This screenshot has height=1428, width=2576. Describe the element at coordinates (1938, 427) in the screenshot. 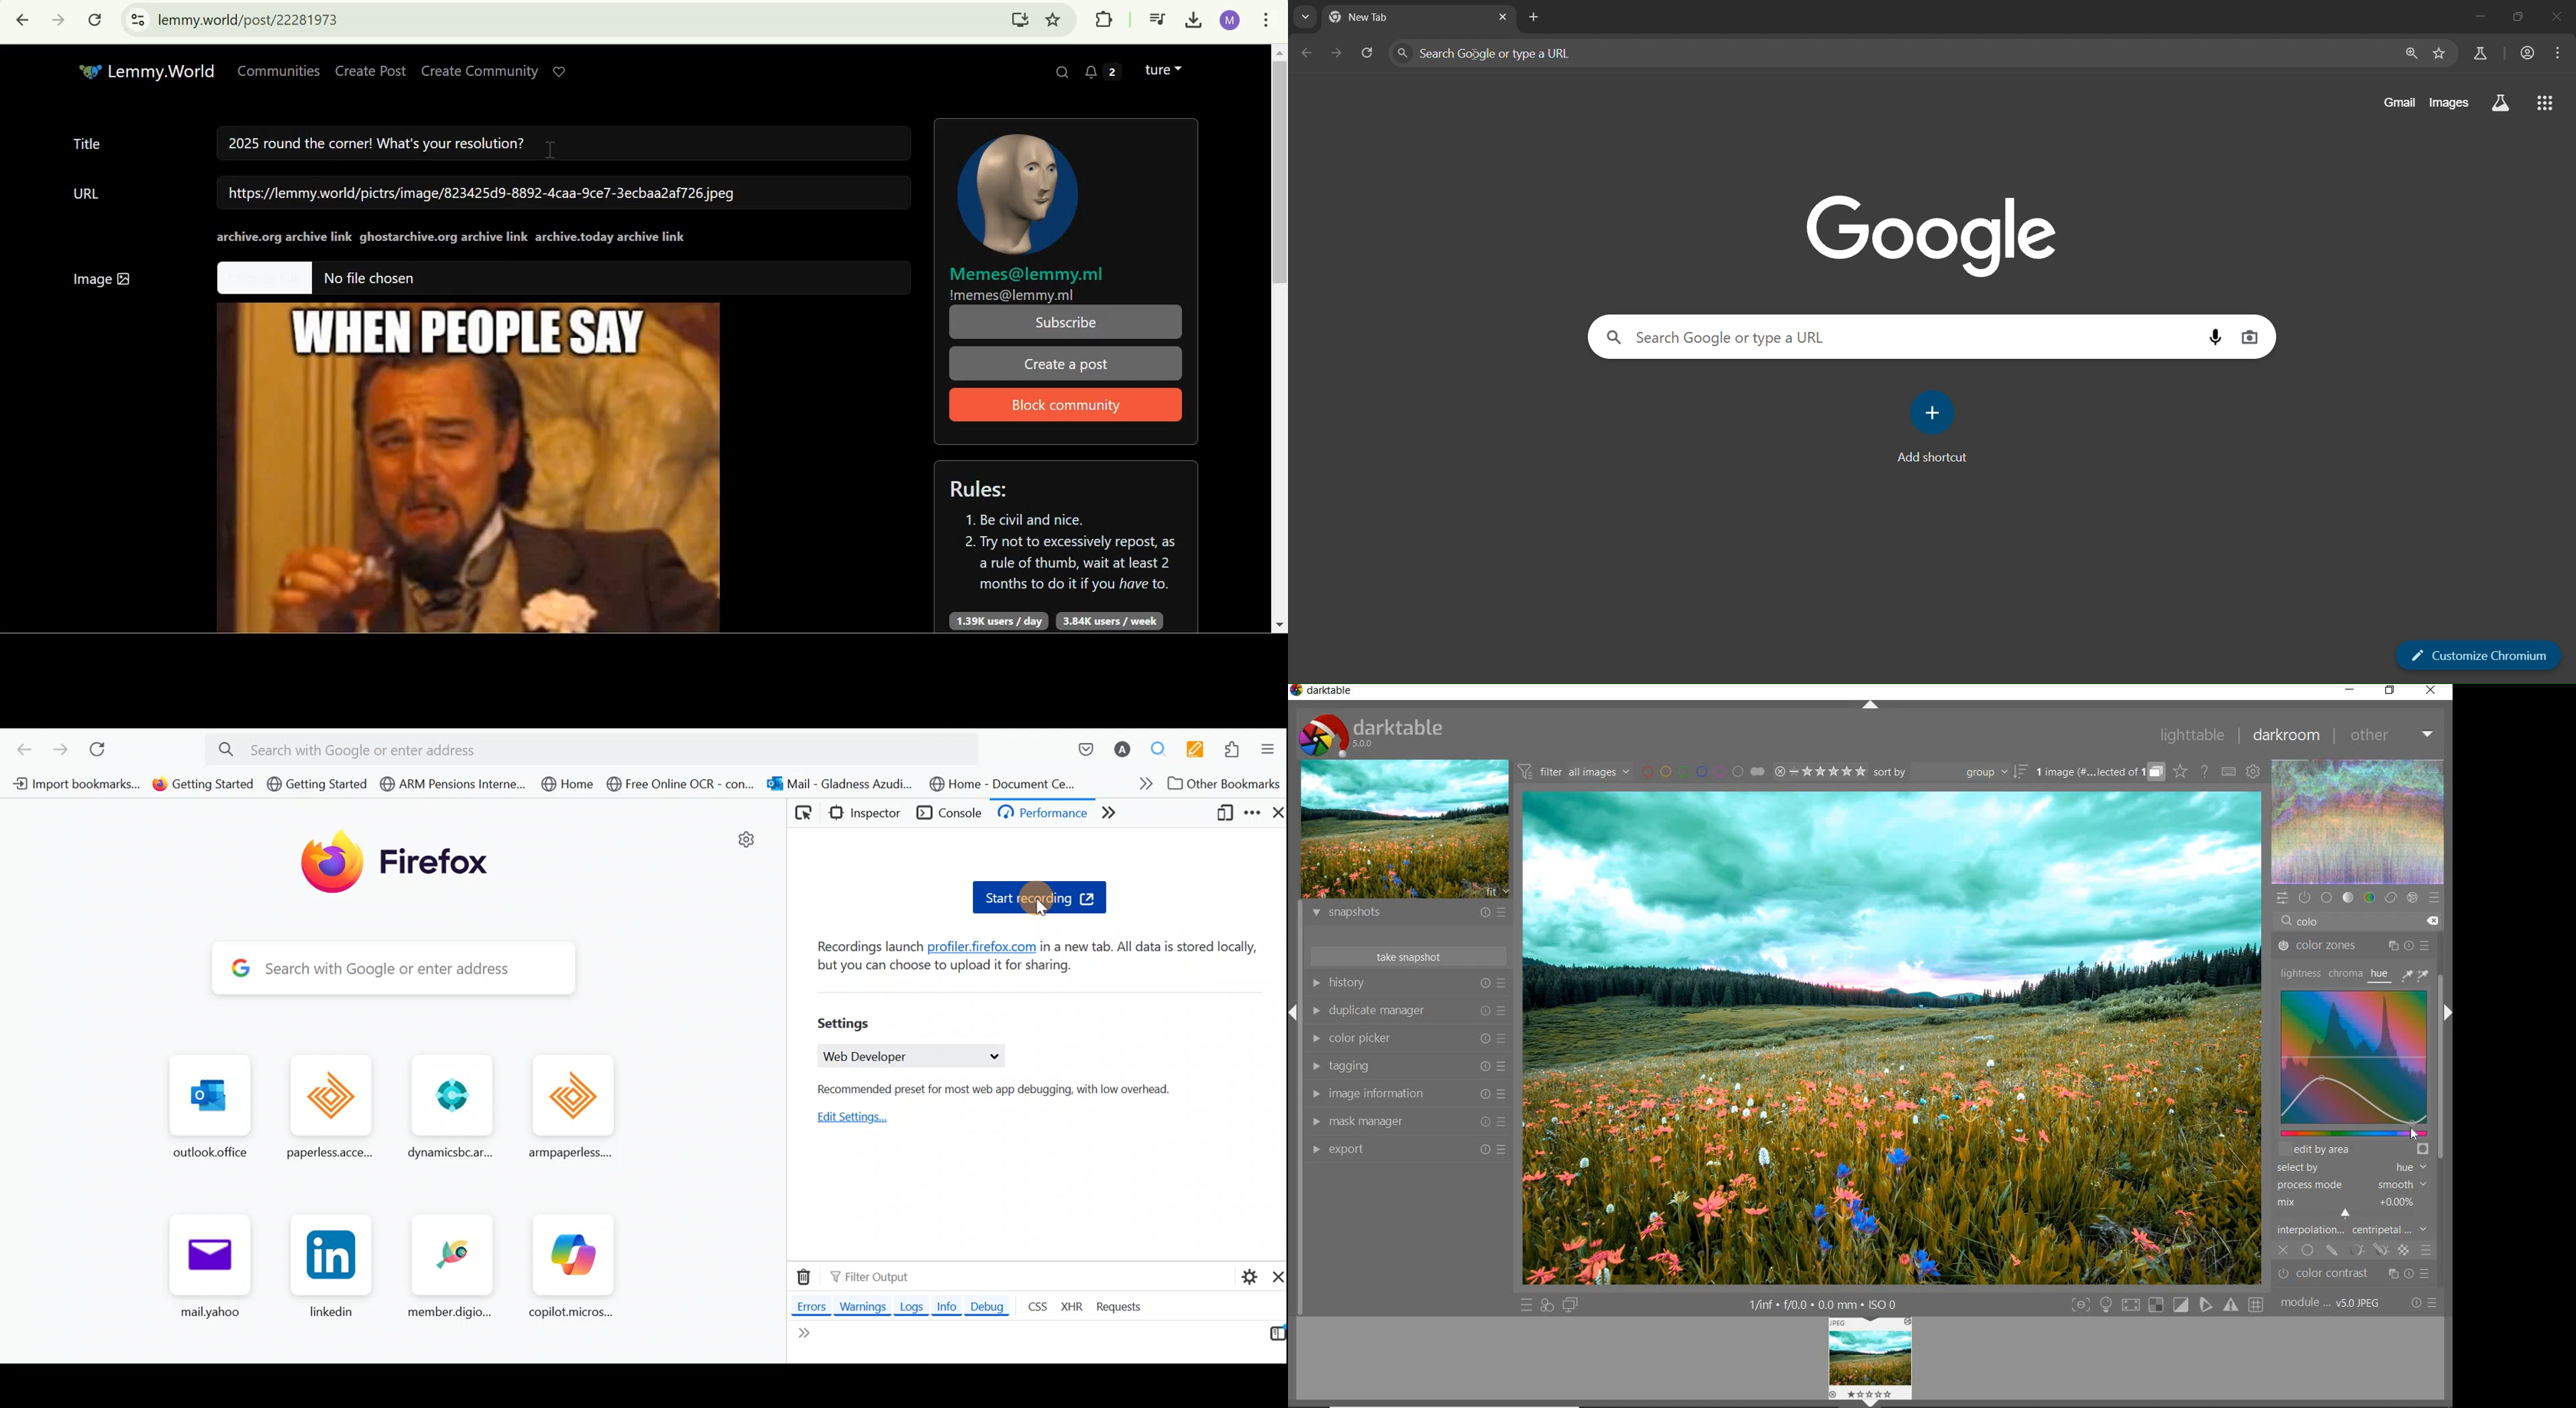

I see `add shortcut` at that location.